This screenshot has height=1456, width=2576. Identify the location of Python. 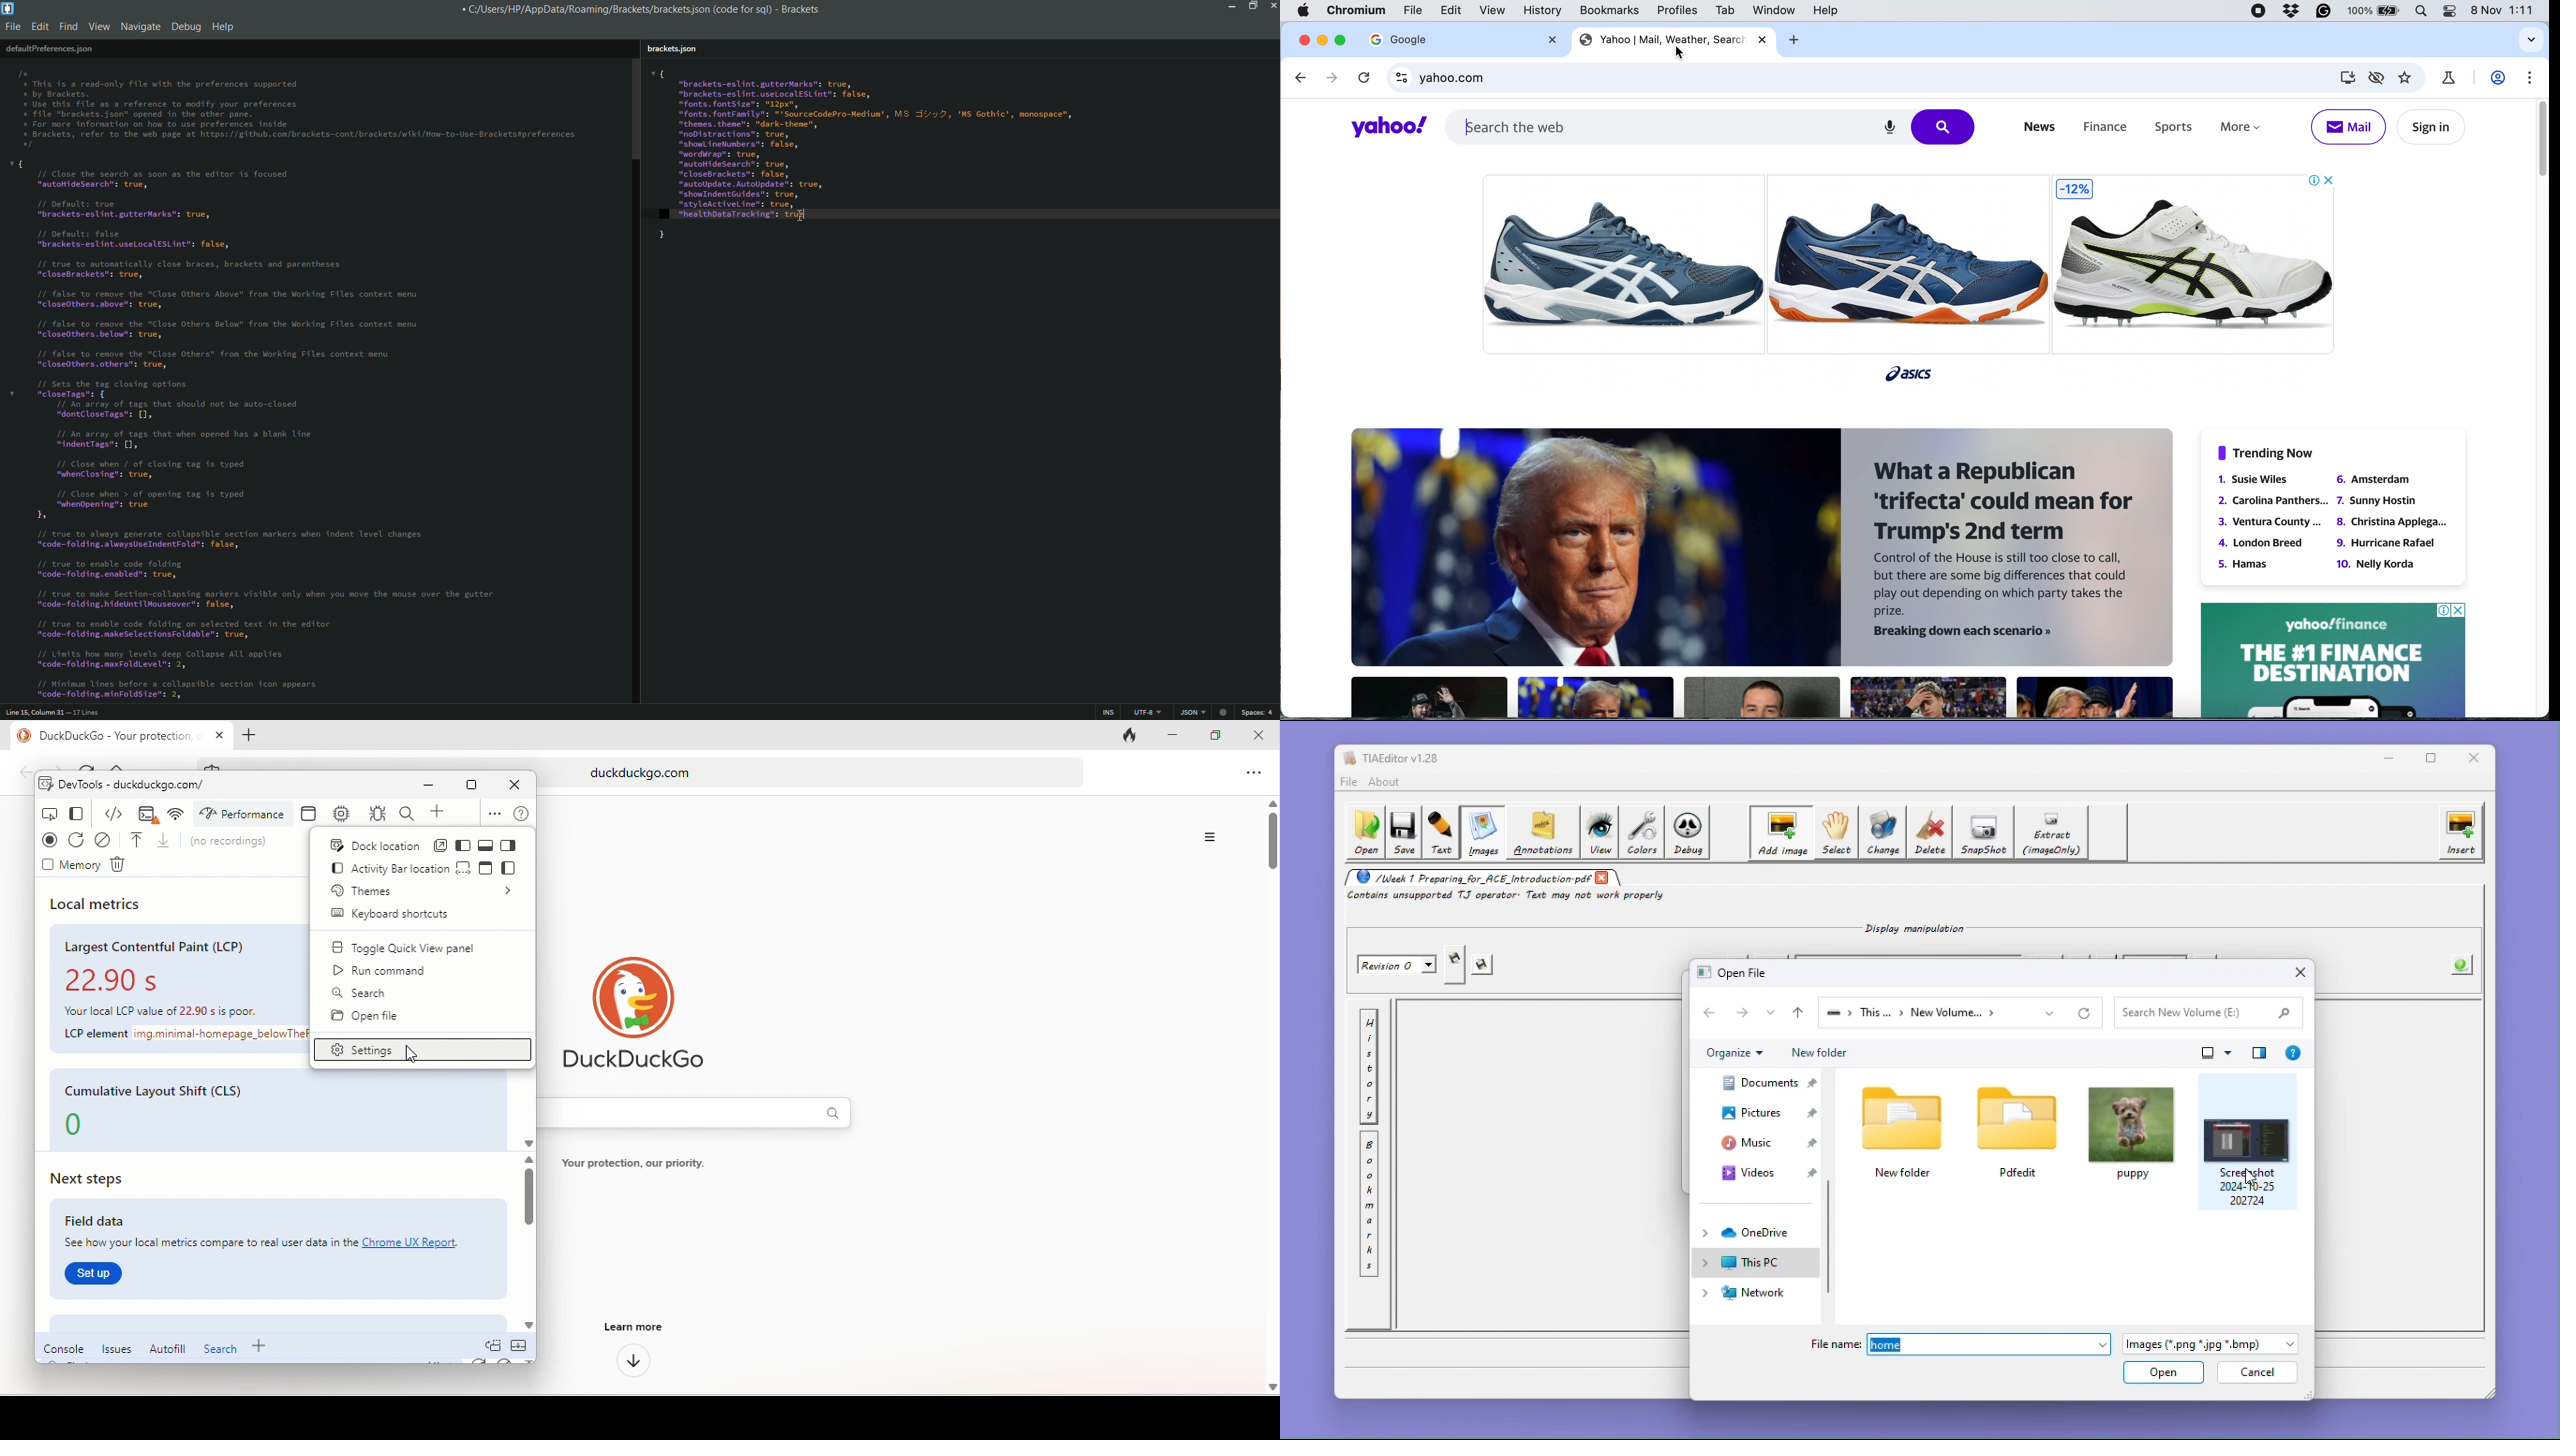
(1191, 713).